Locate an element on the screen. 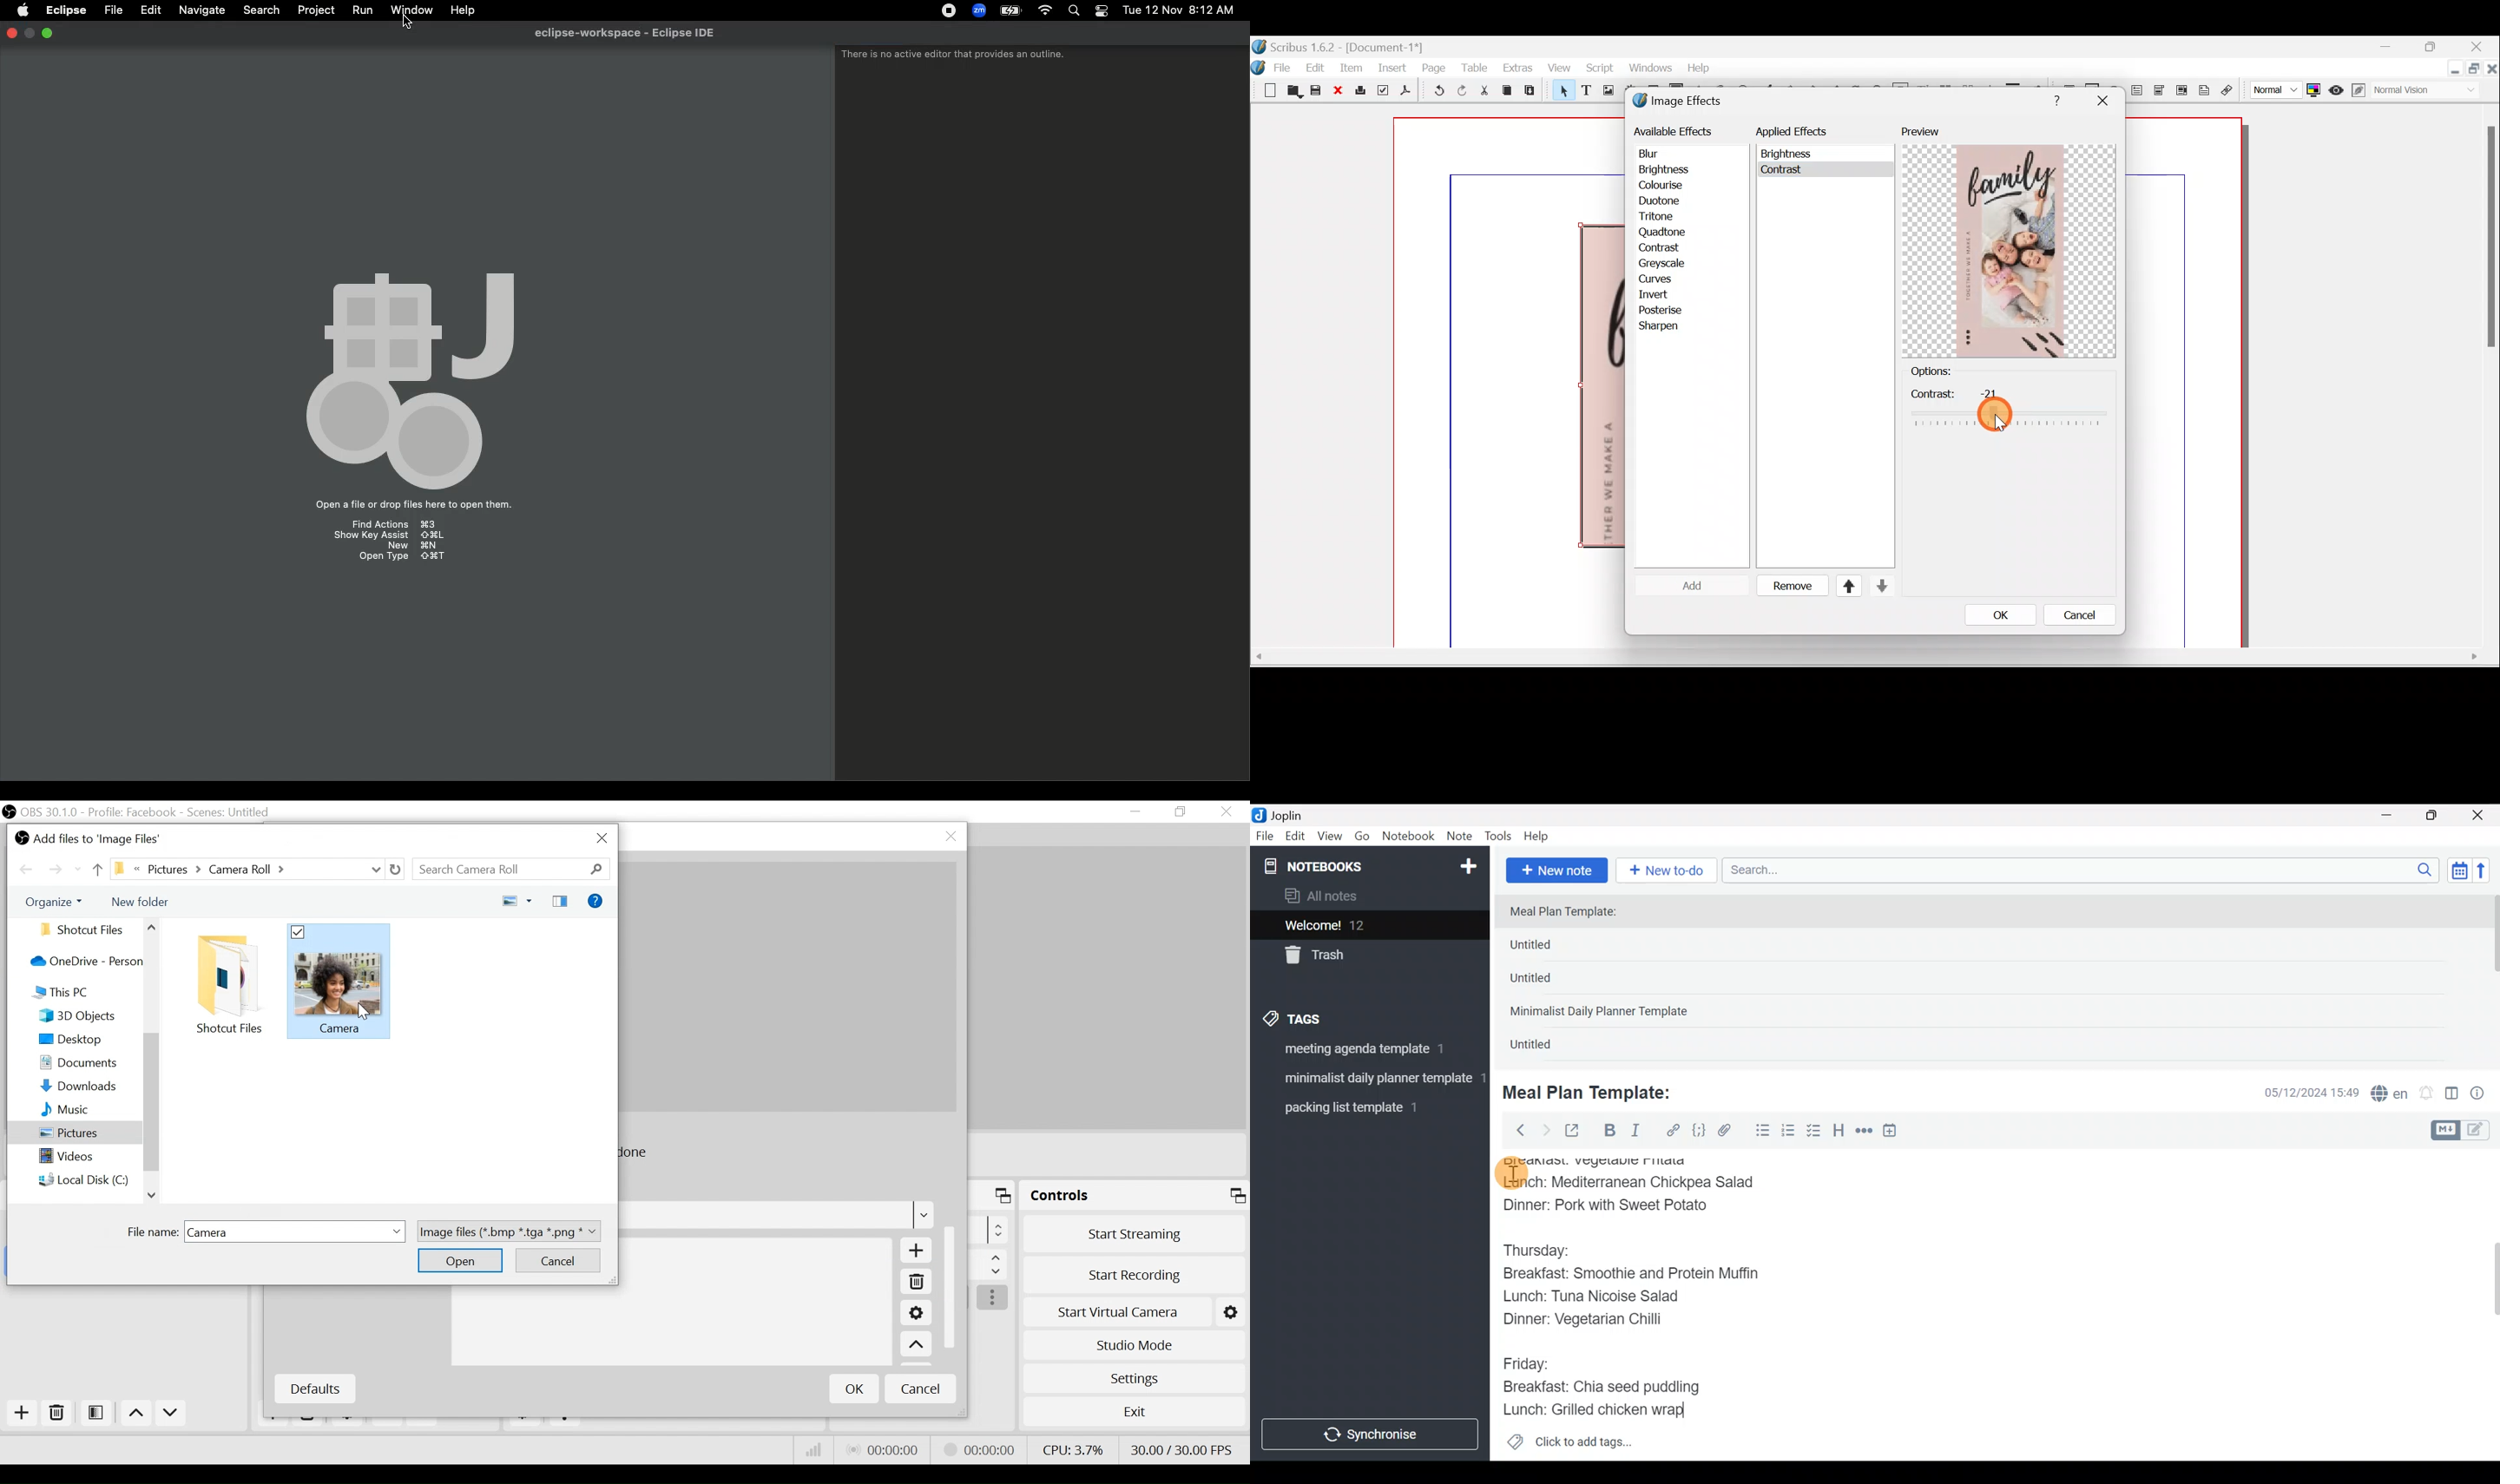 Image resolution: width=2520 pixels, height=1484 pixels. Cancel is located at coordinates (2071, 618).